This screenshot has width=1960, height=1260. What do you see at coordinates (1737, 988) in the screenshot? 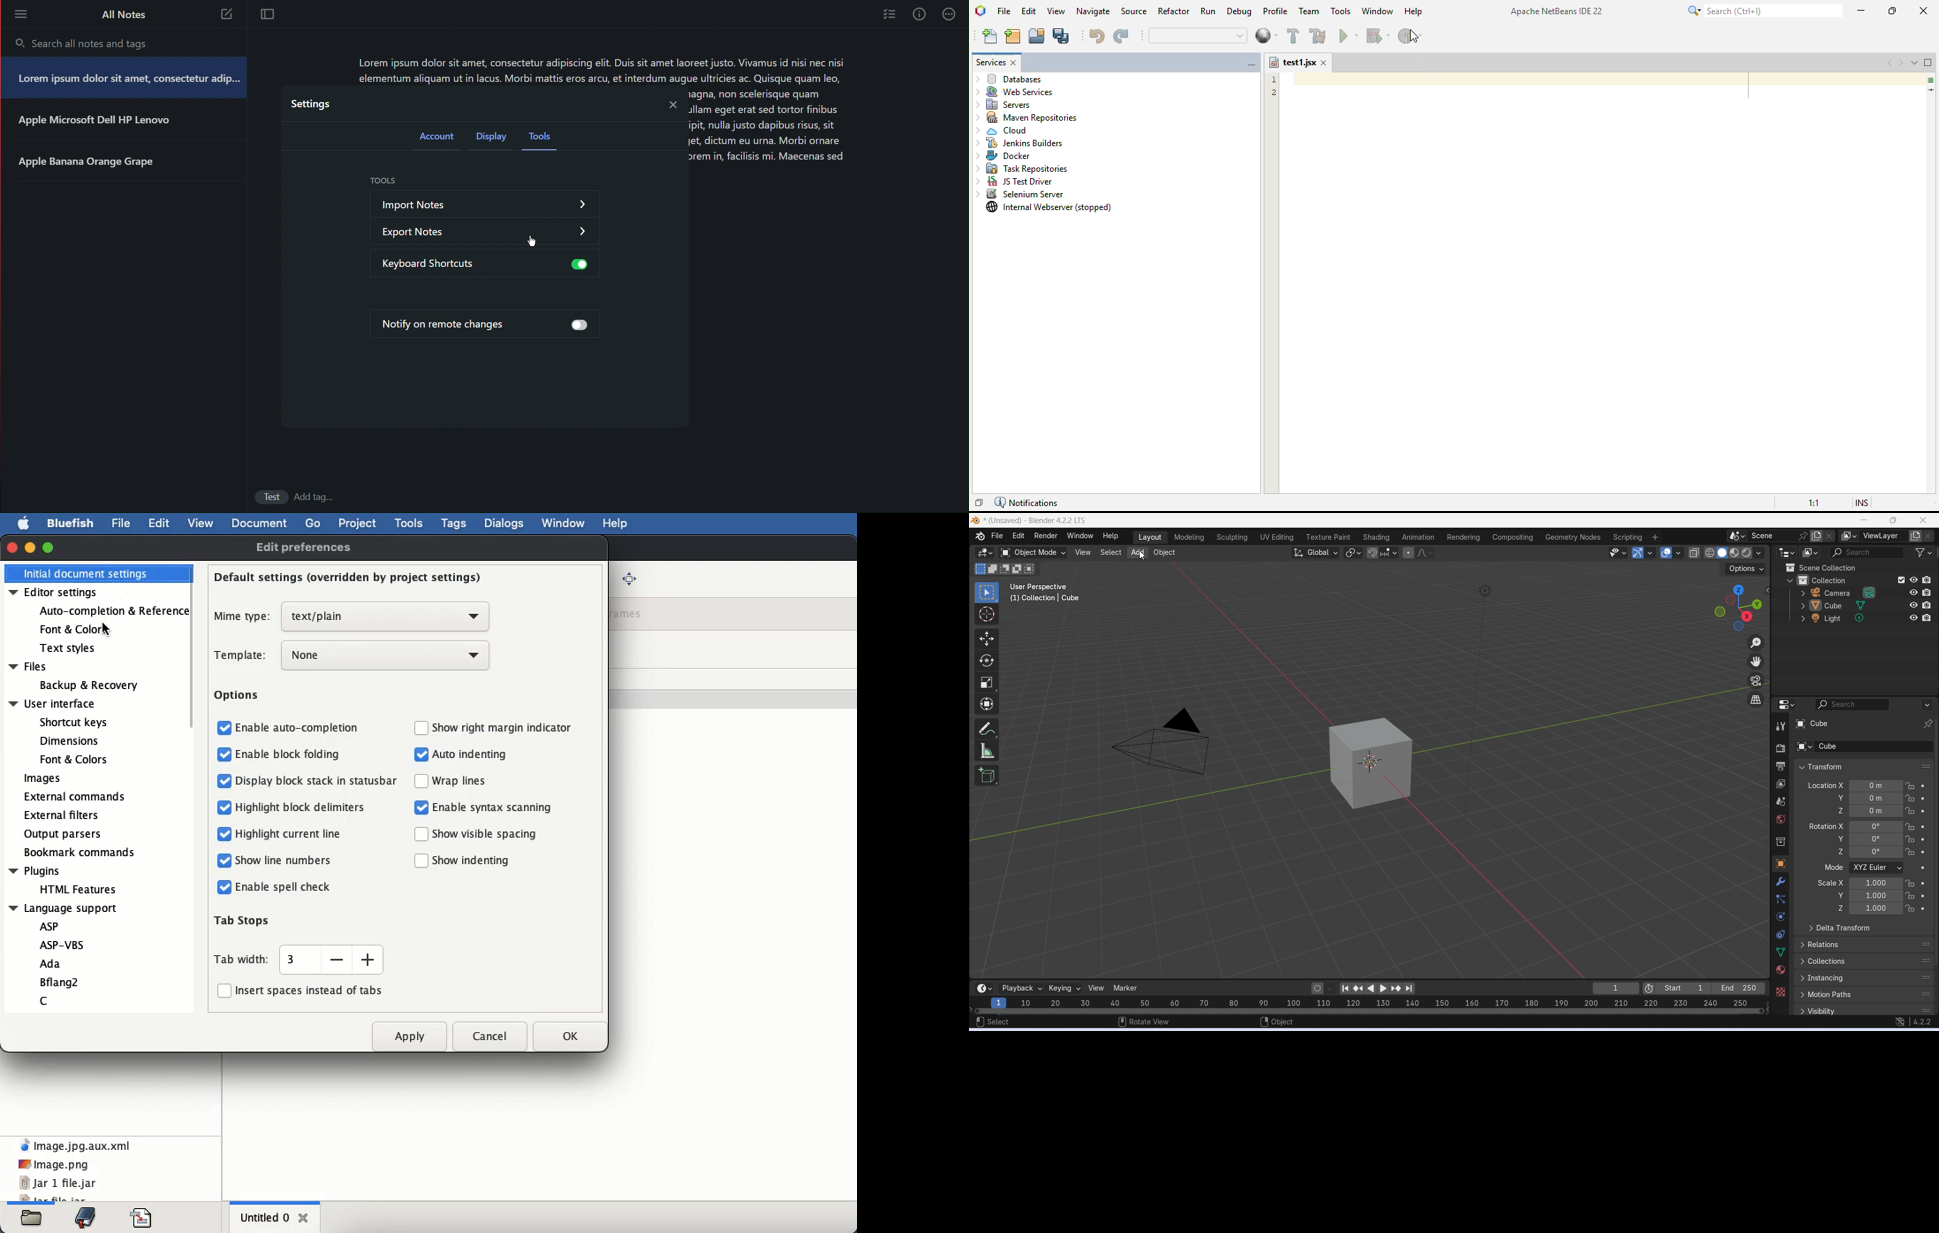
I see `End 250` at bounding box center [1737, 988].